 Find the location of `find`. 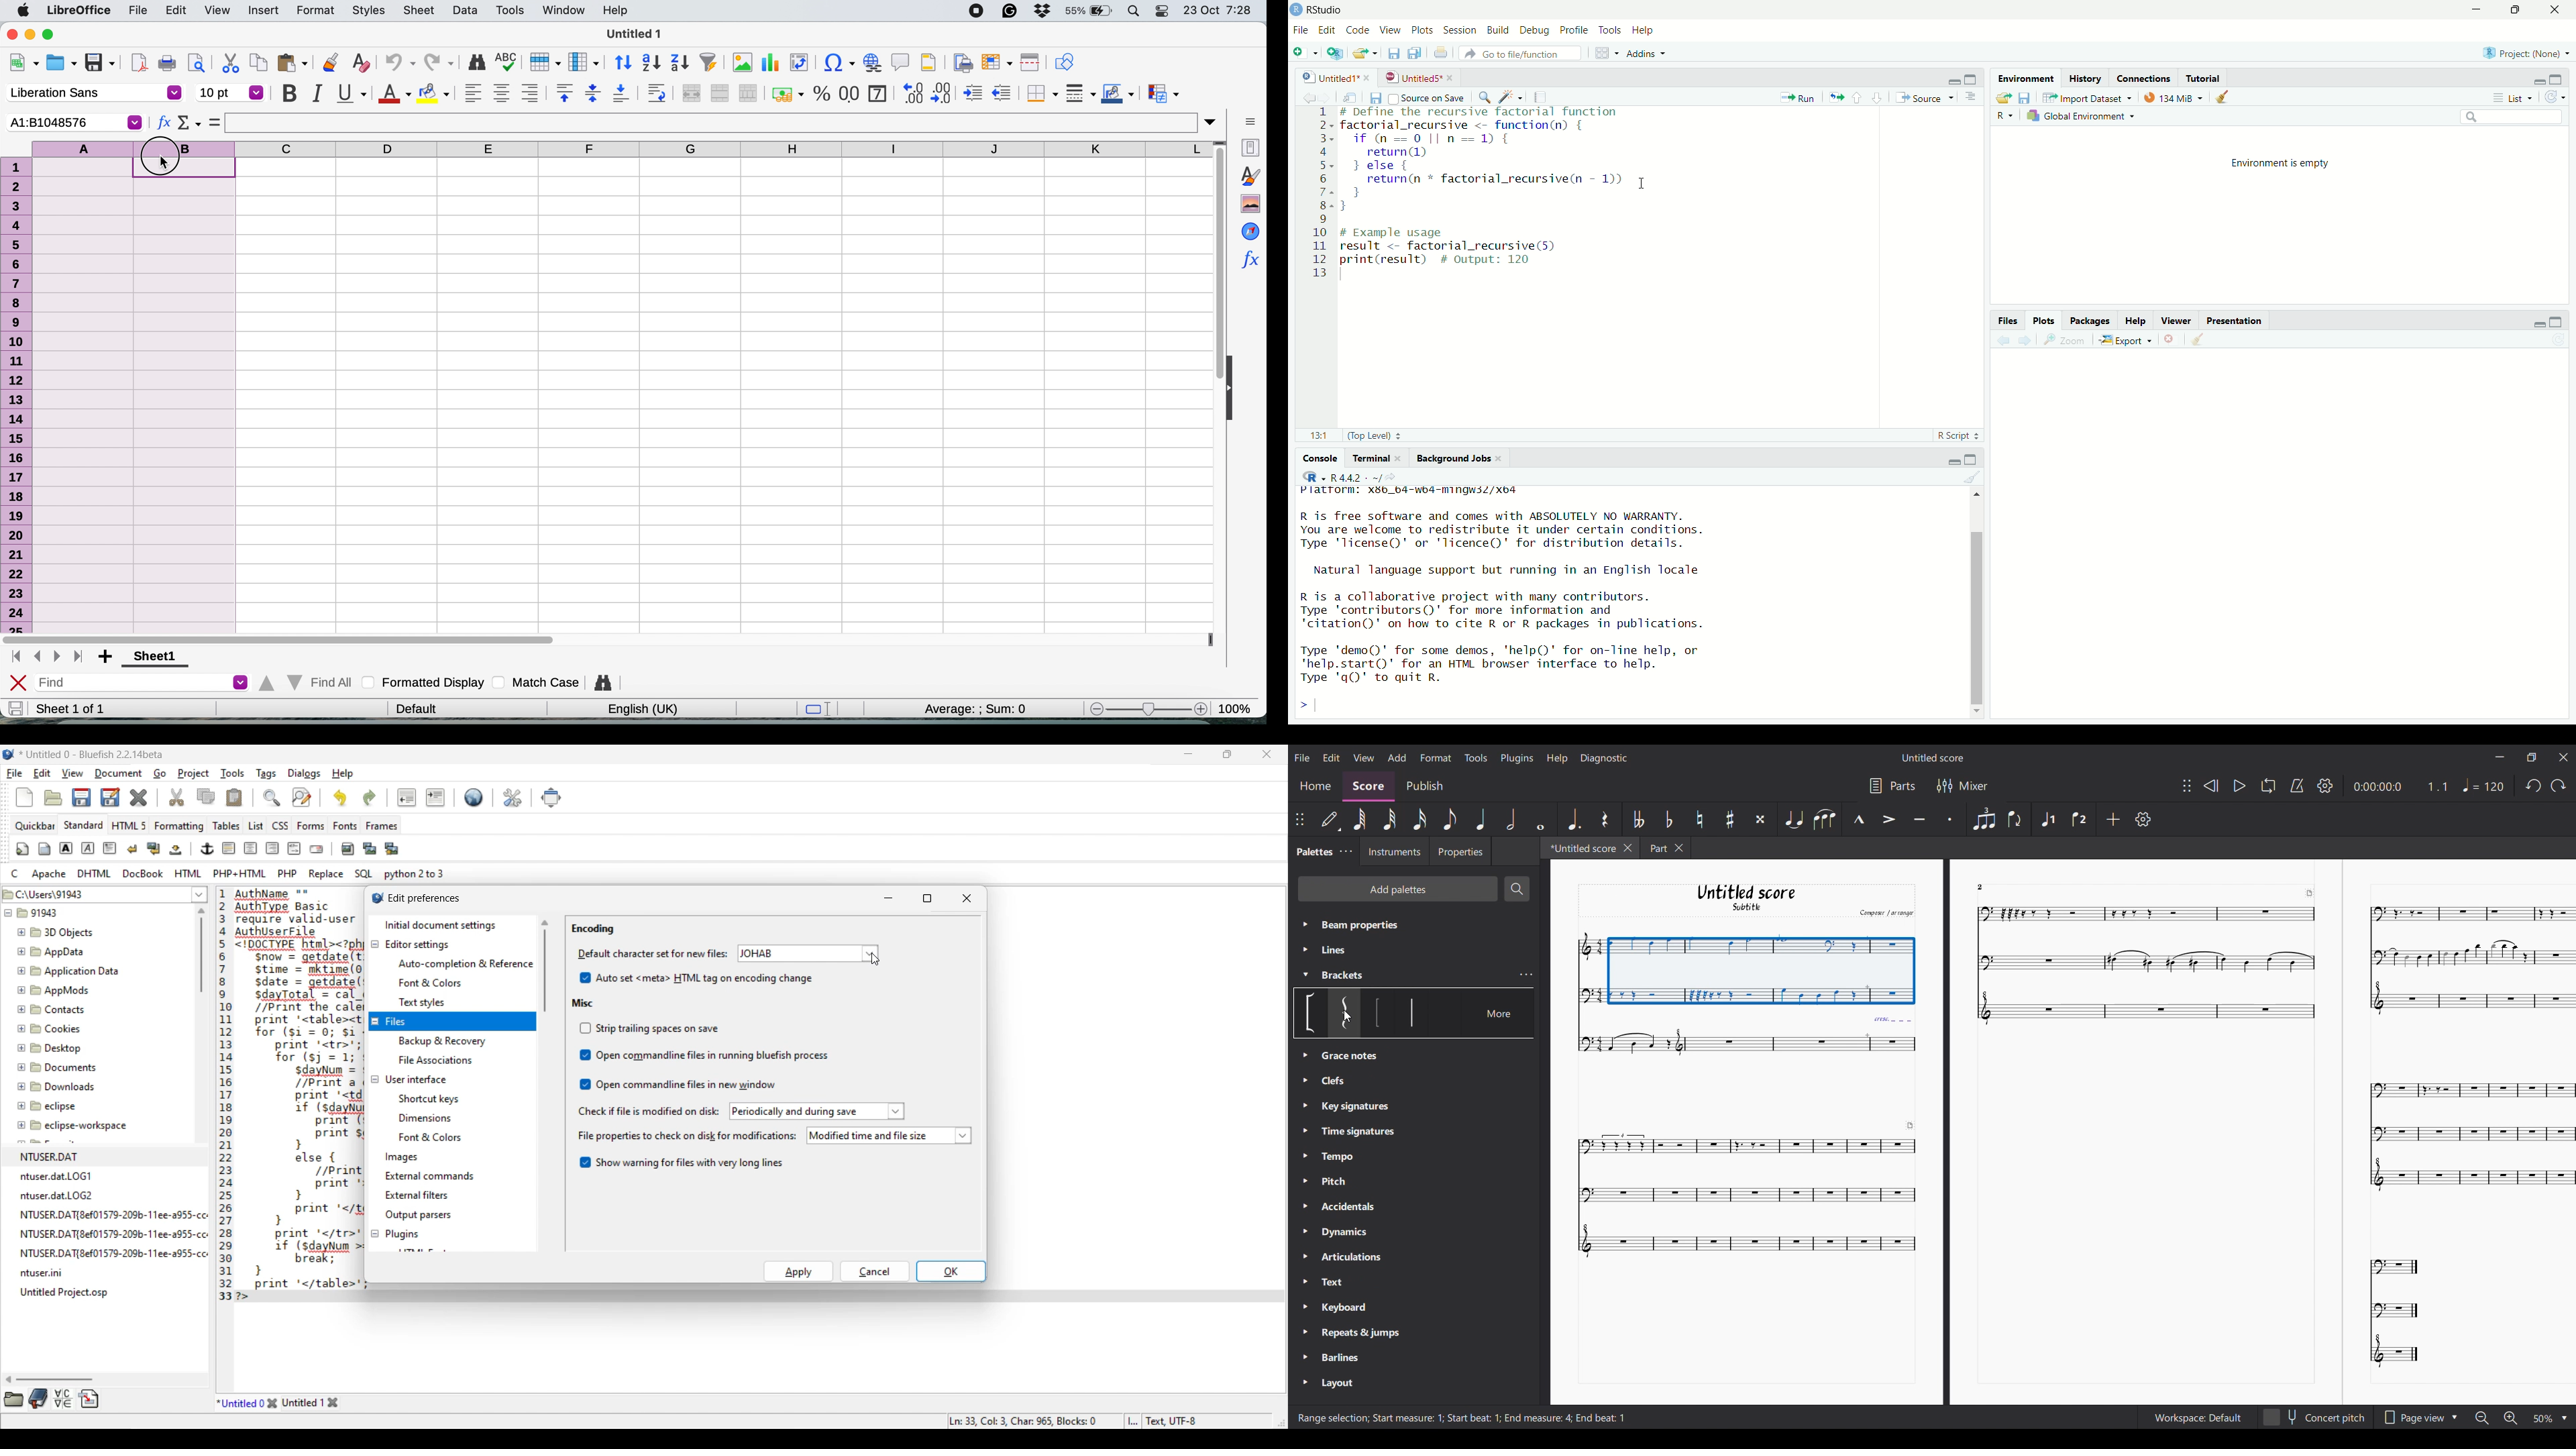

find is located at coordinates (141, 681).